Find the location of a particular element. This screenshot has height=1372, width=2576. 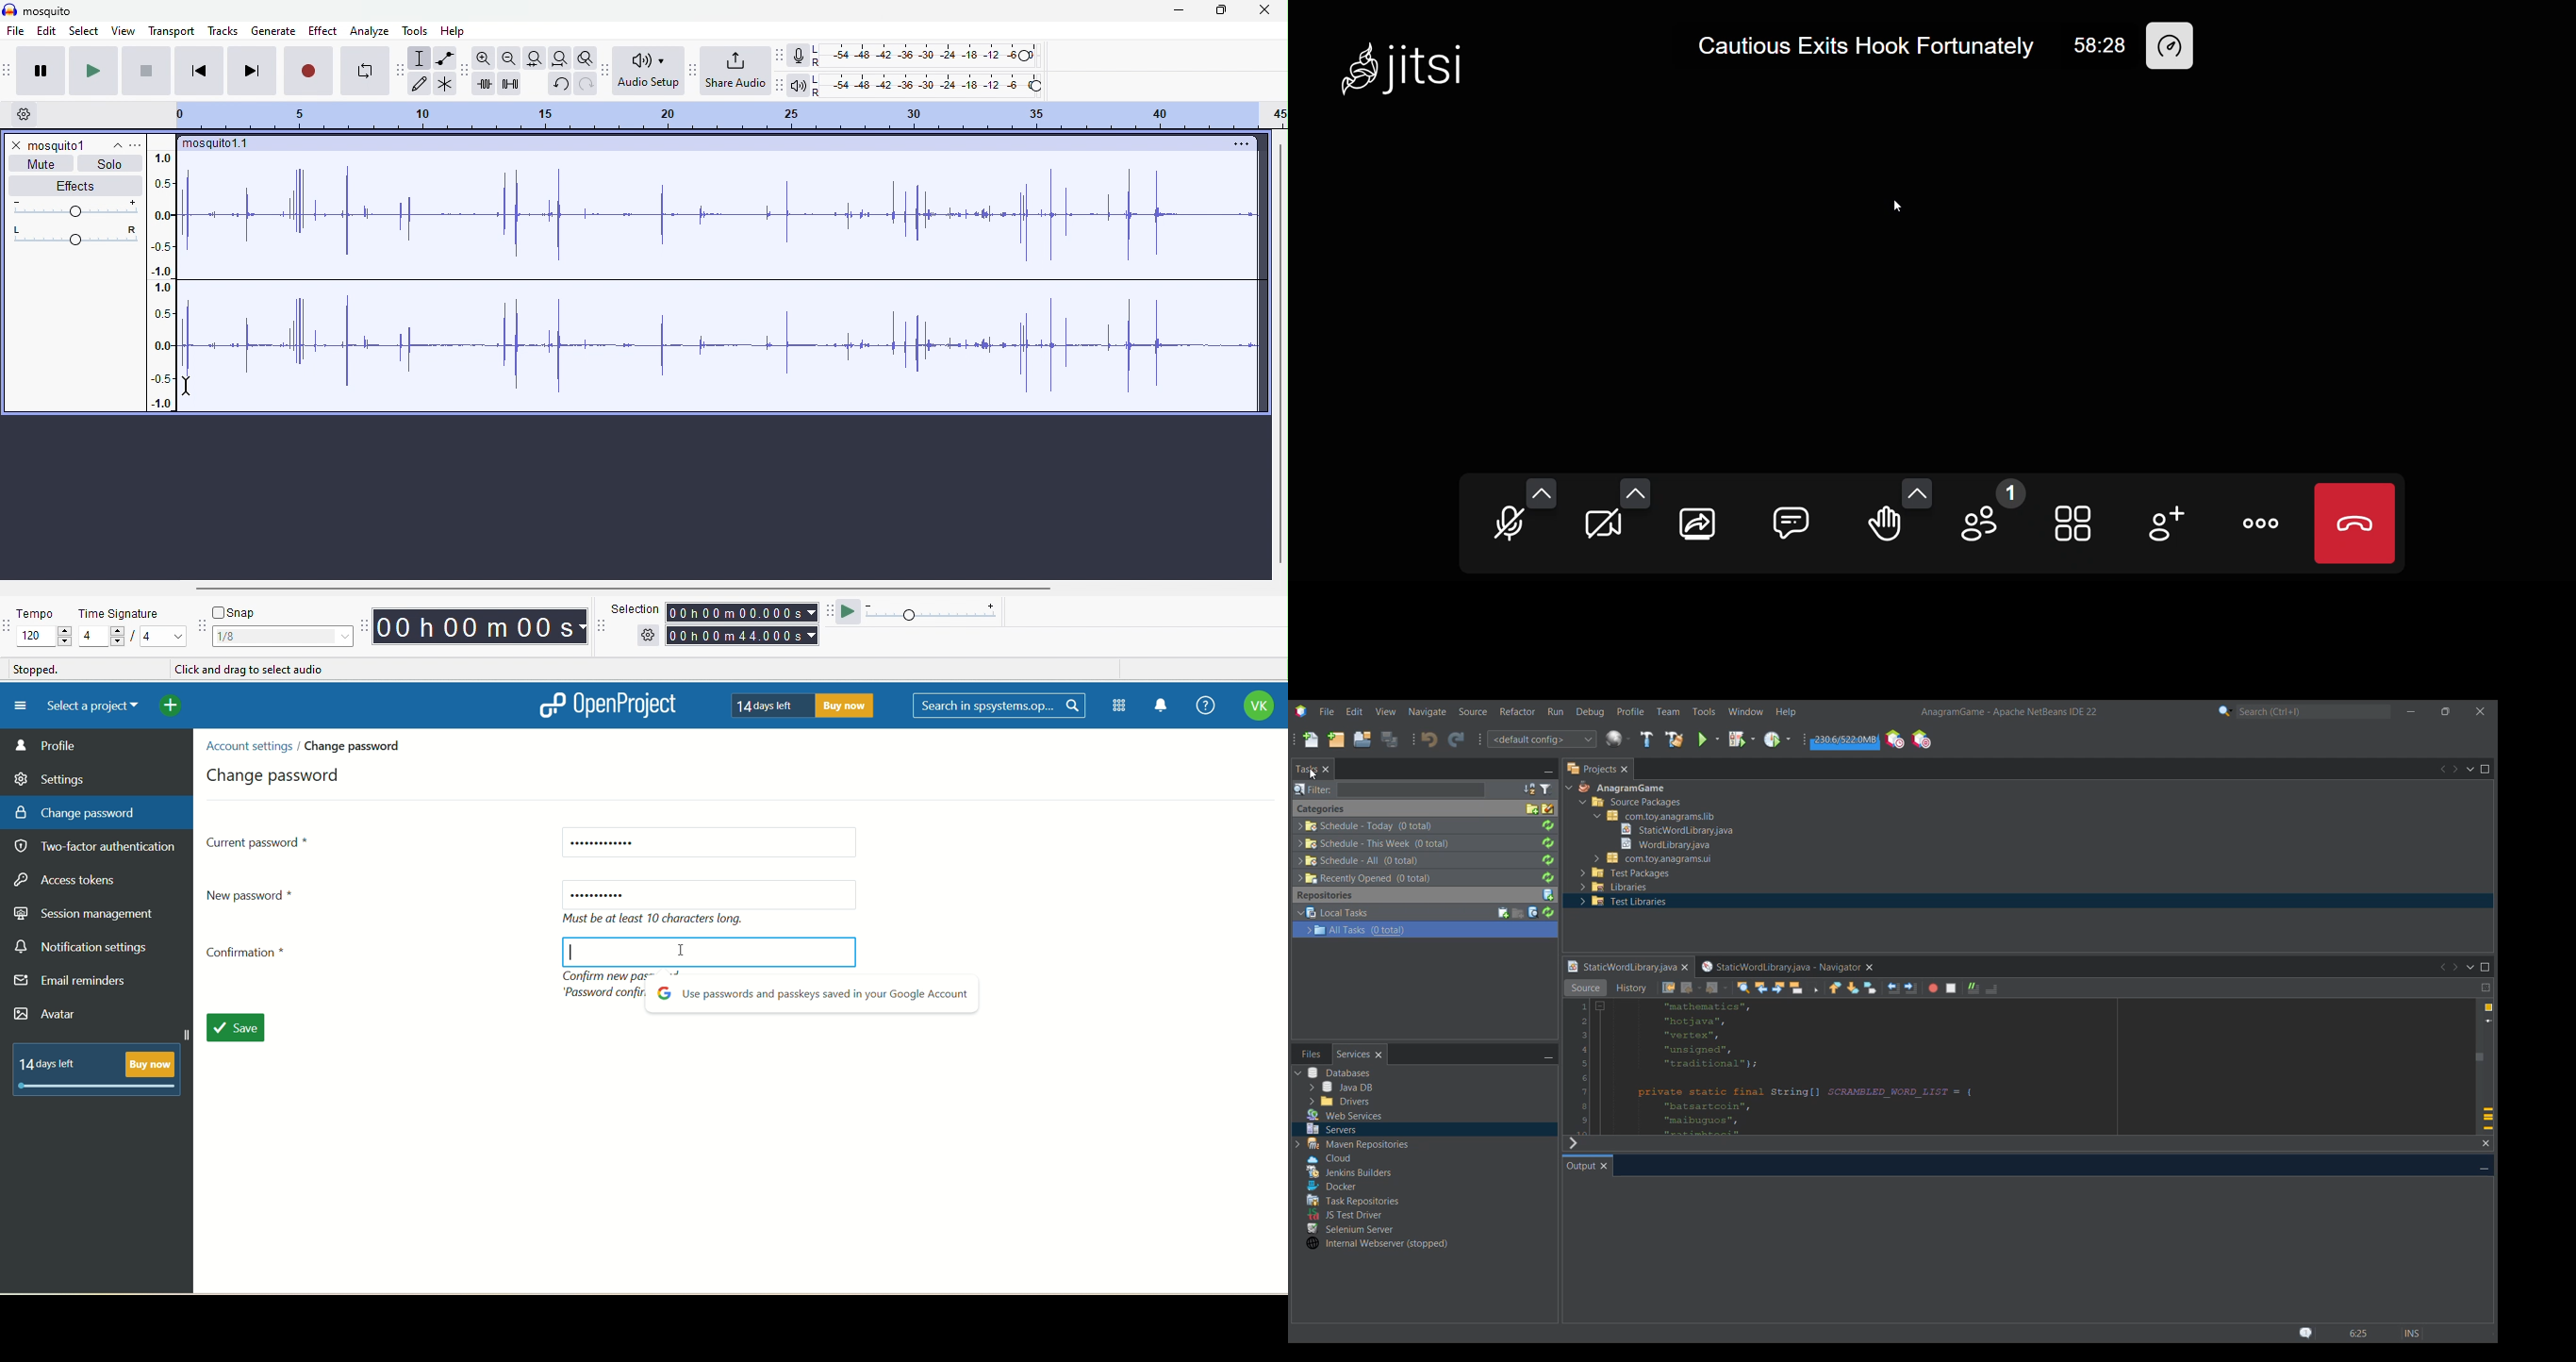

audacity tools tool bar is located at coordinates (402, 70).